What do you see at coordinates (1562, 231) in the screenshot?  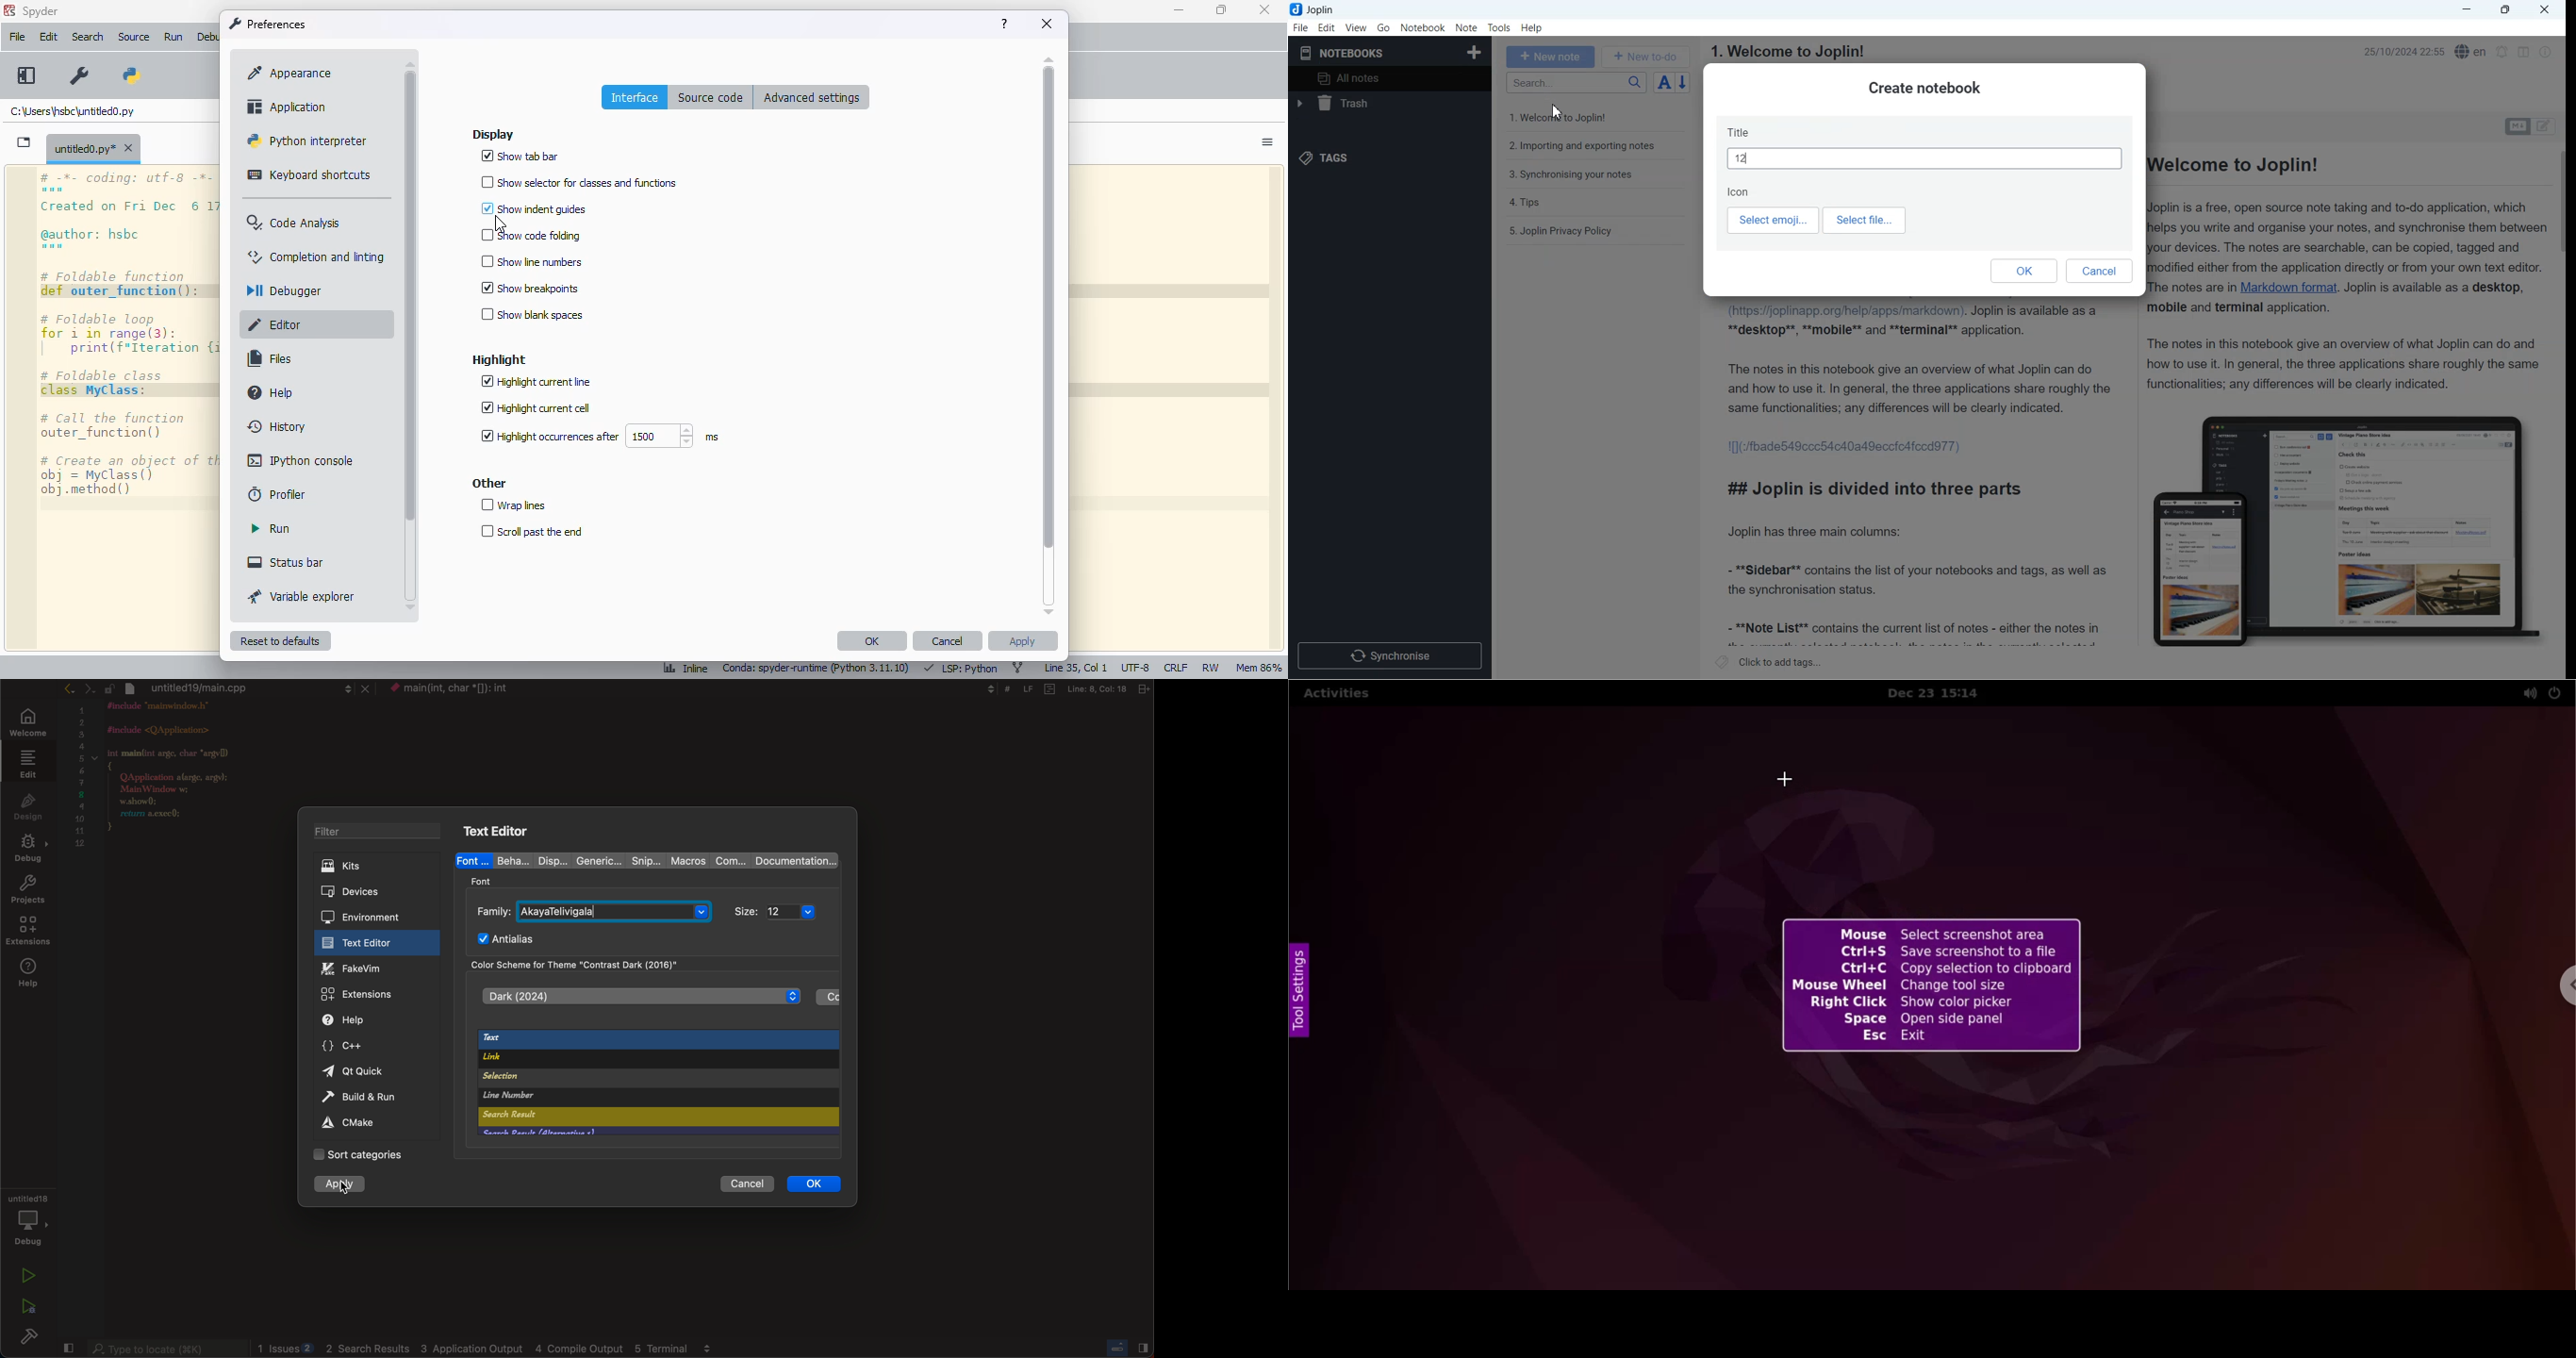 I see `5. Joplin Privacy Policy` at bounding box center [1562, 231].